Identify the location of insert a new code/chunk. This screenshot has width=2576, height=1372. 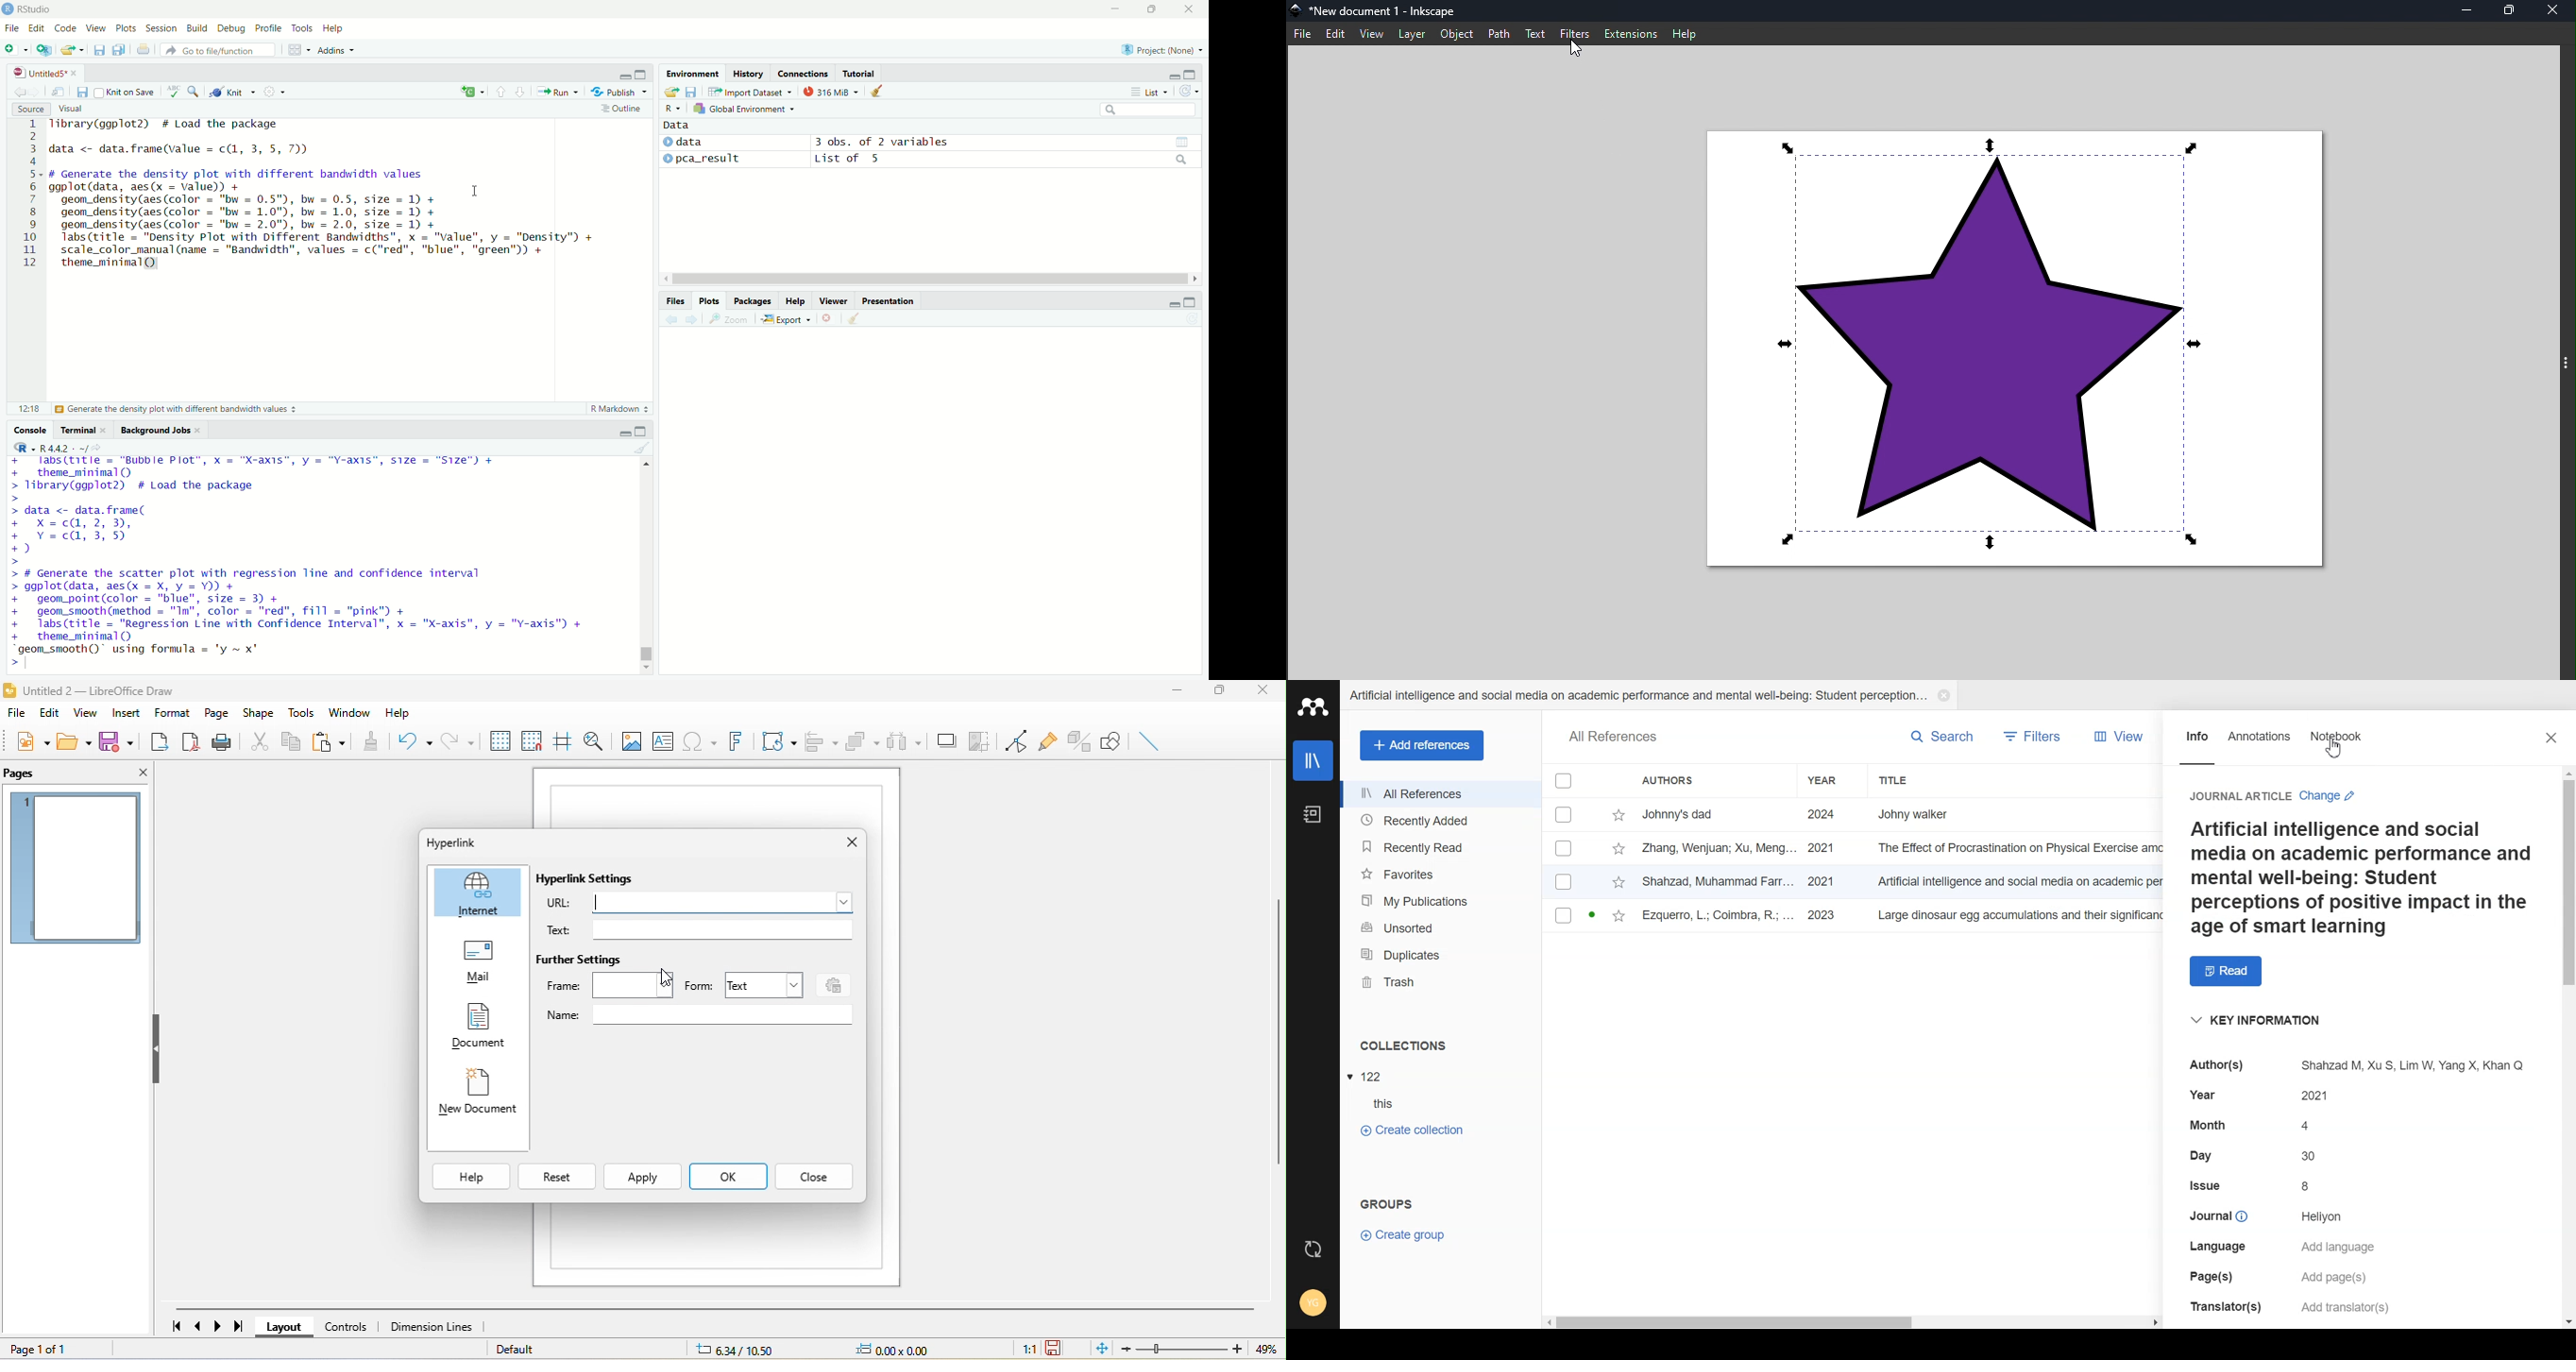
(472, 91).